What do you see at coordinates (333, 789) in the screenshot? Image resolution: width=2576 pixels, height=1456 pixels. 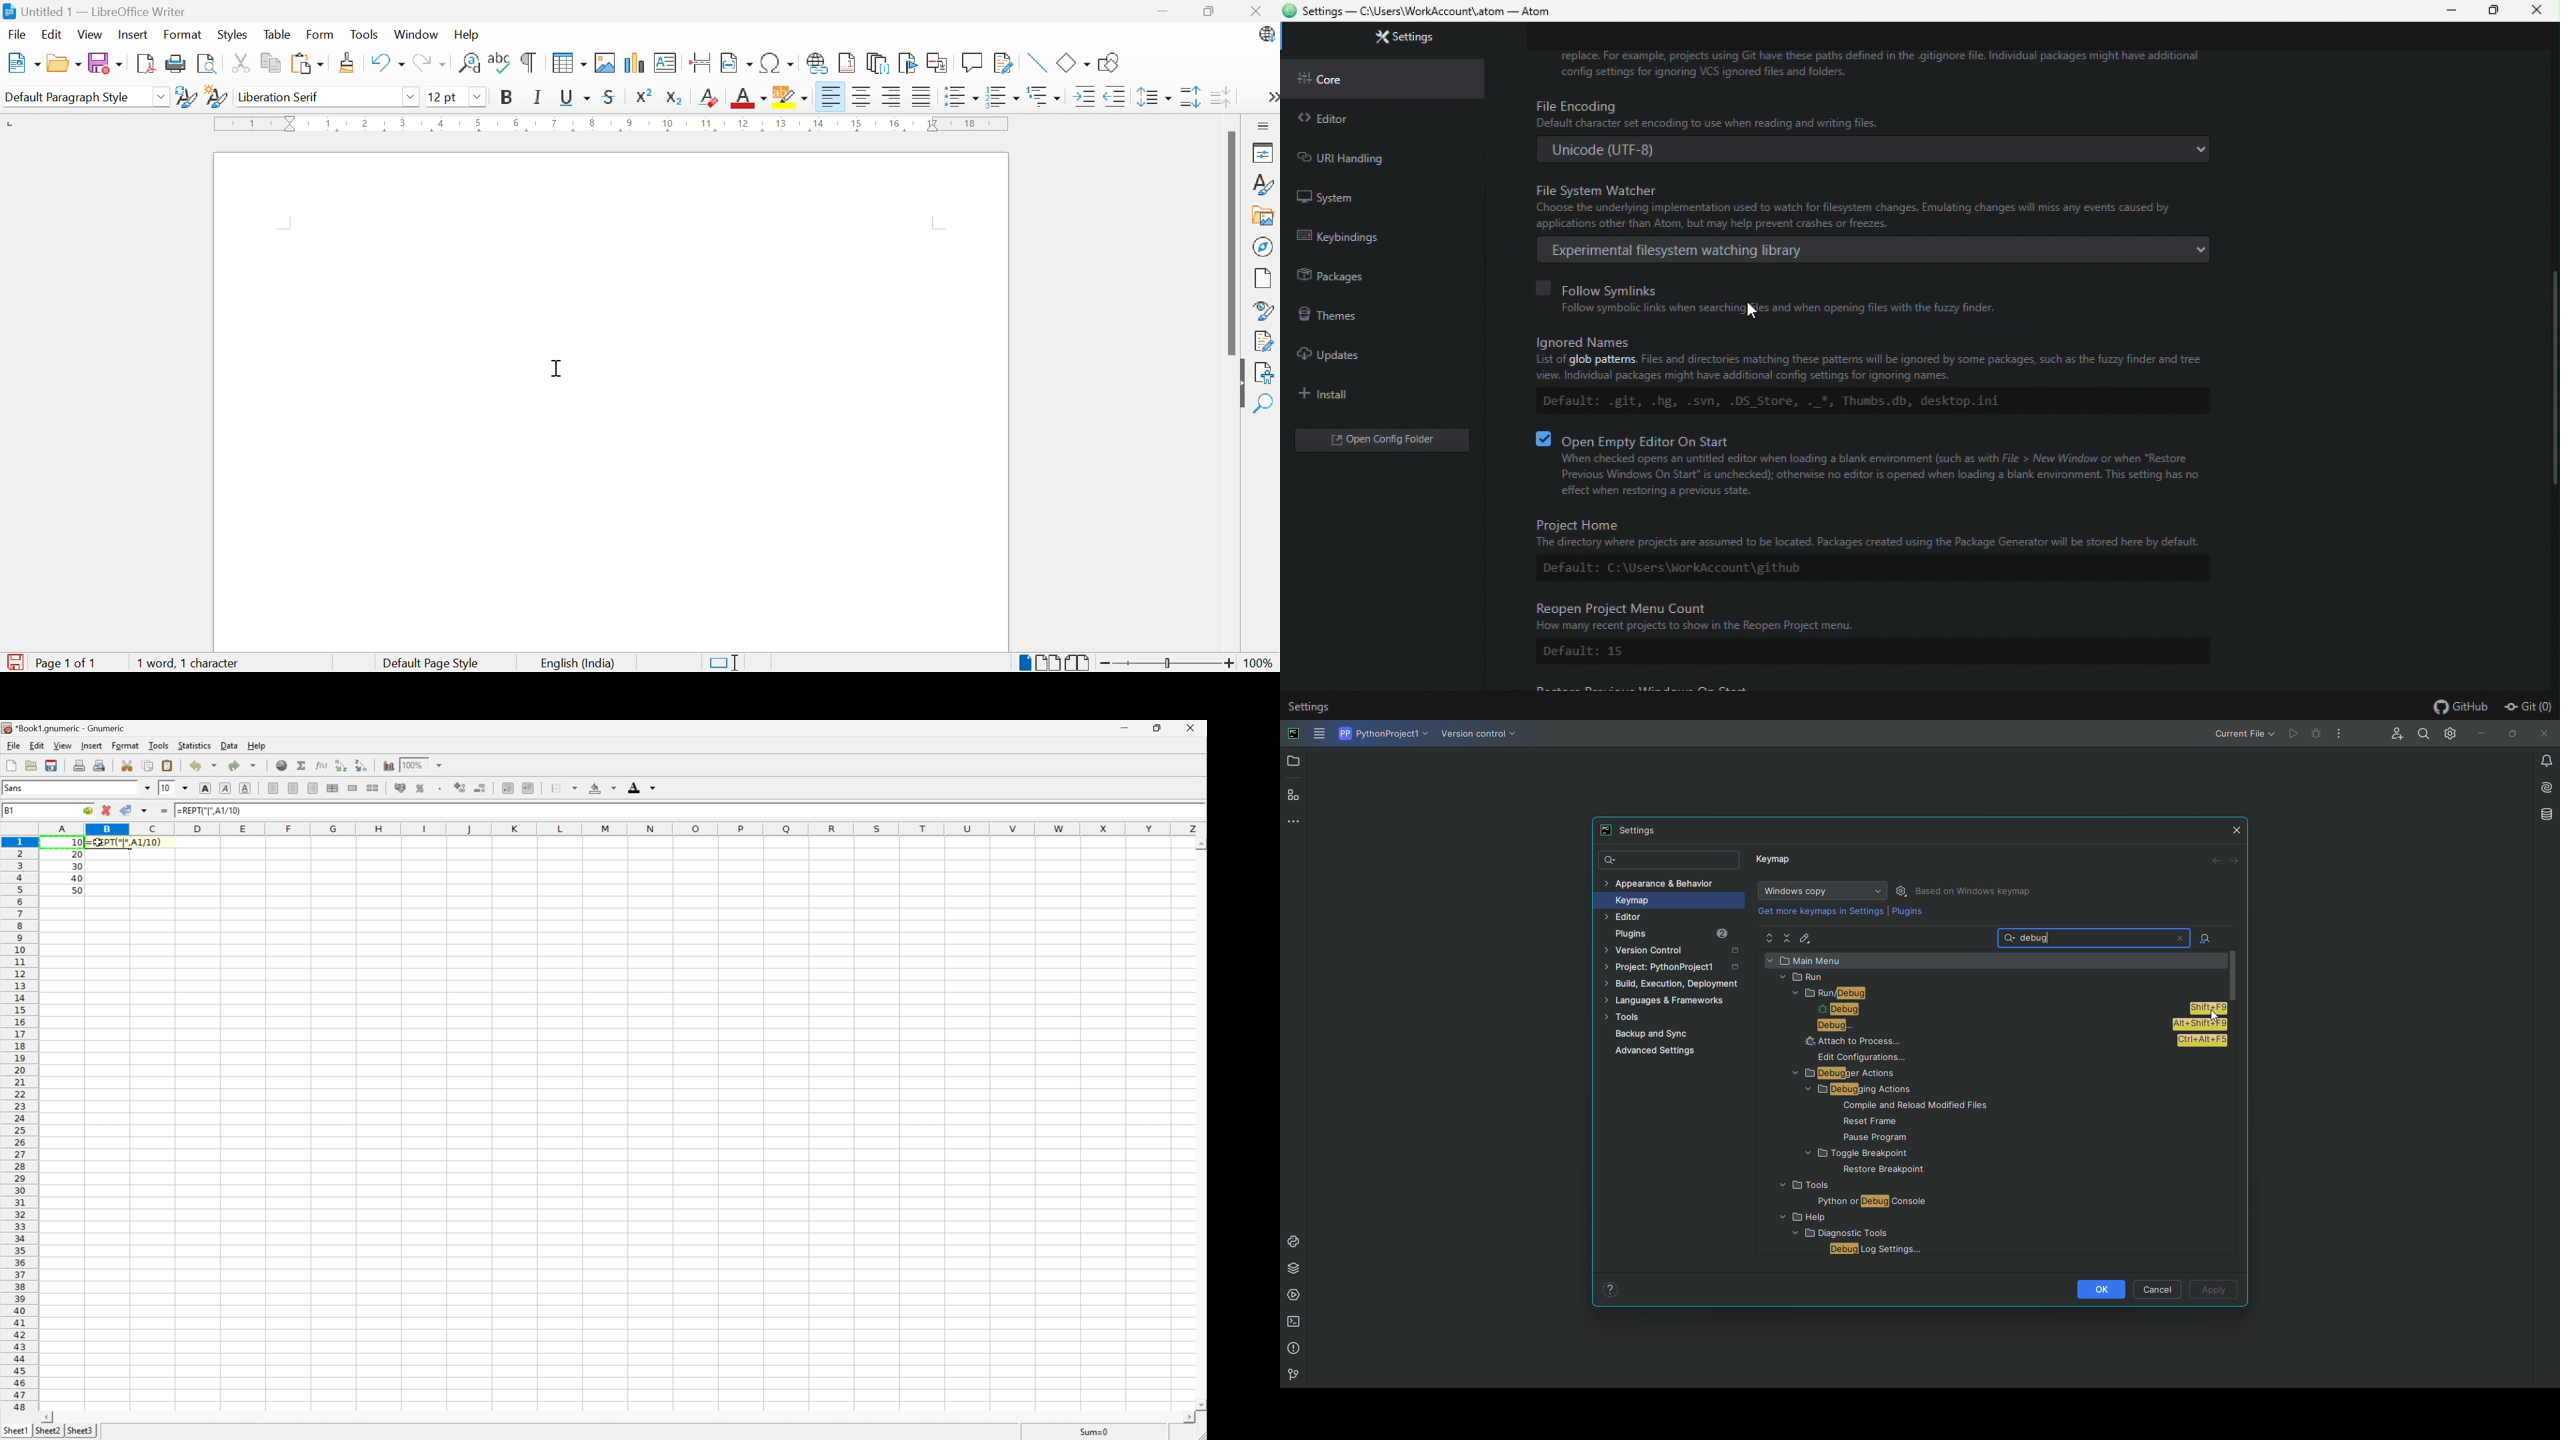 I see `Center horizontally across selection` at bounding box center [333, 789].